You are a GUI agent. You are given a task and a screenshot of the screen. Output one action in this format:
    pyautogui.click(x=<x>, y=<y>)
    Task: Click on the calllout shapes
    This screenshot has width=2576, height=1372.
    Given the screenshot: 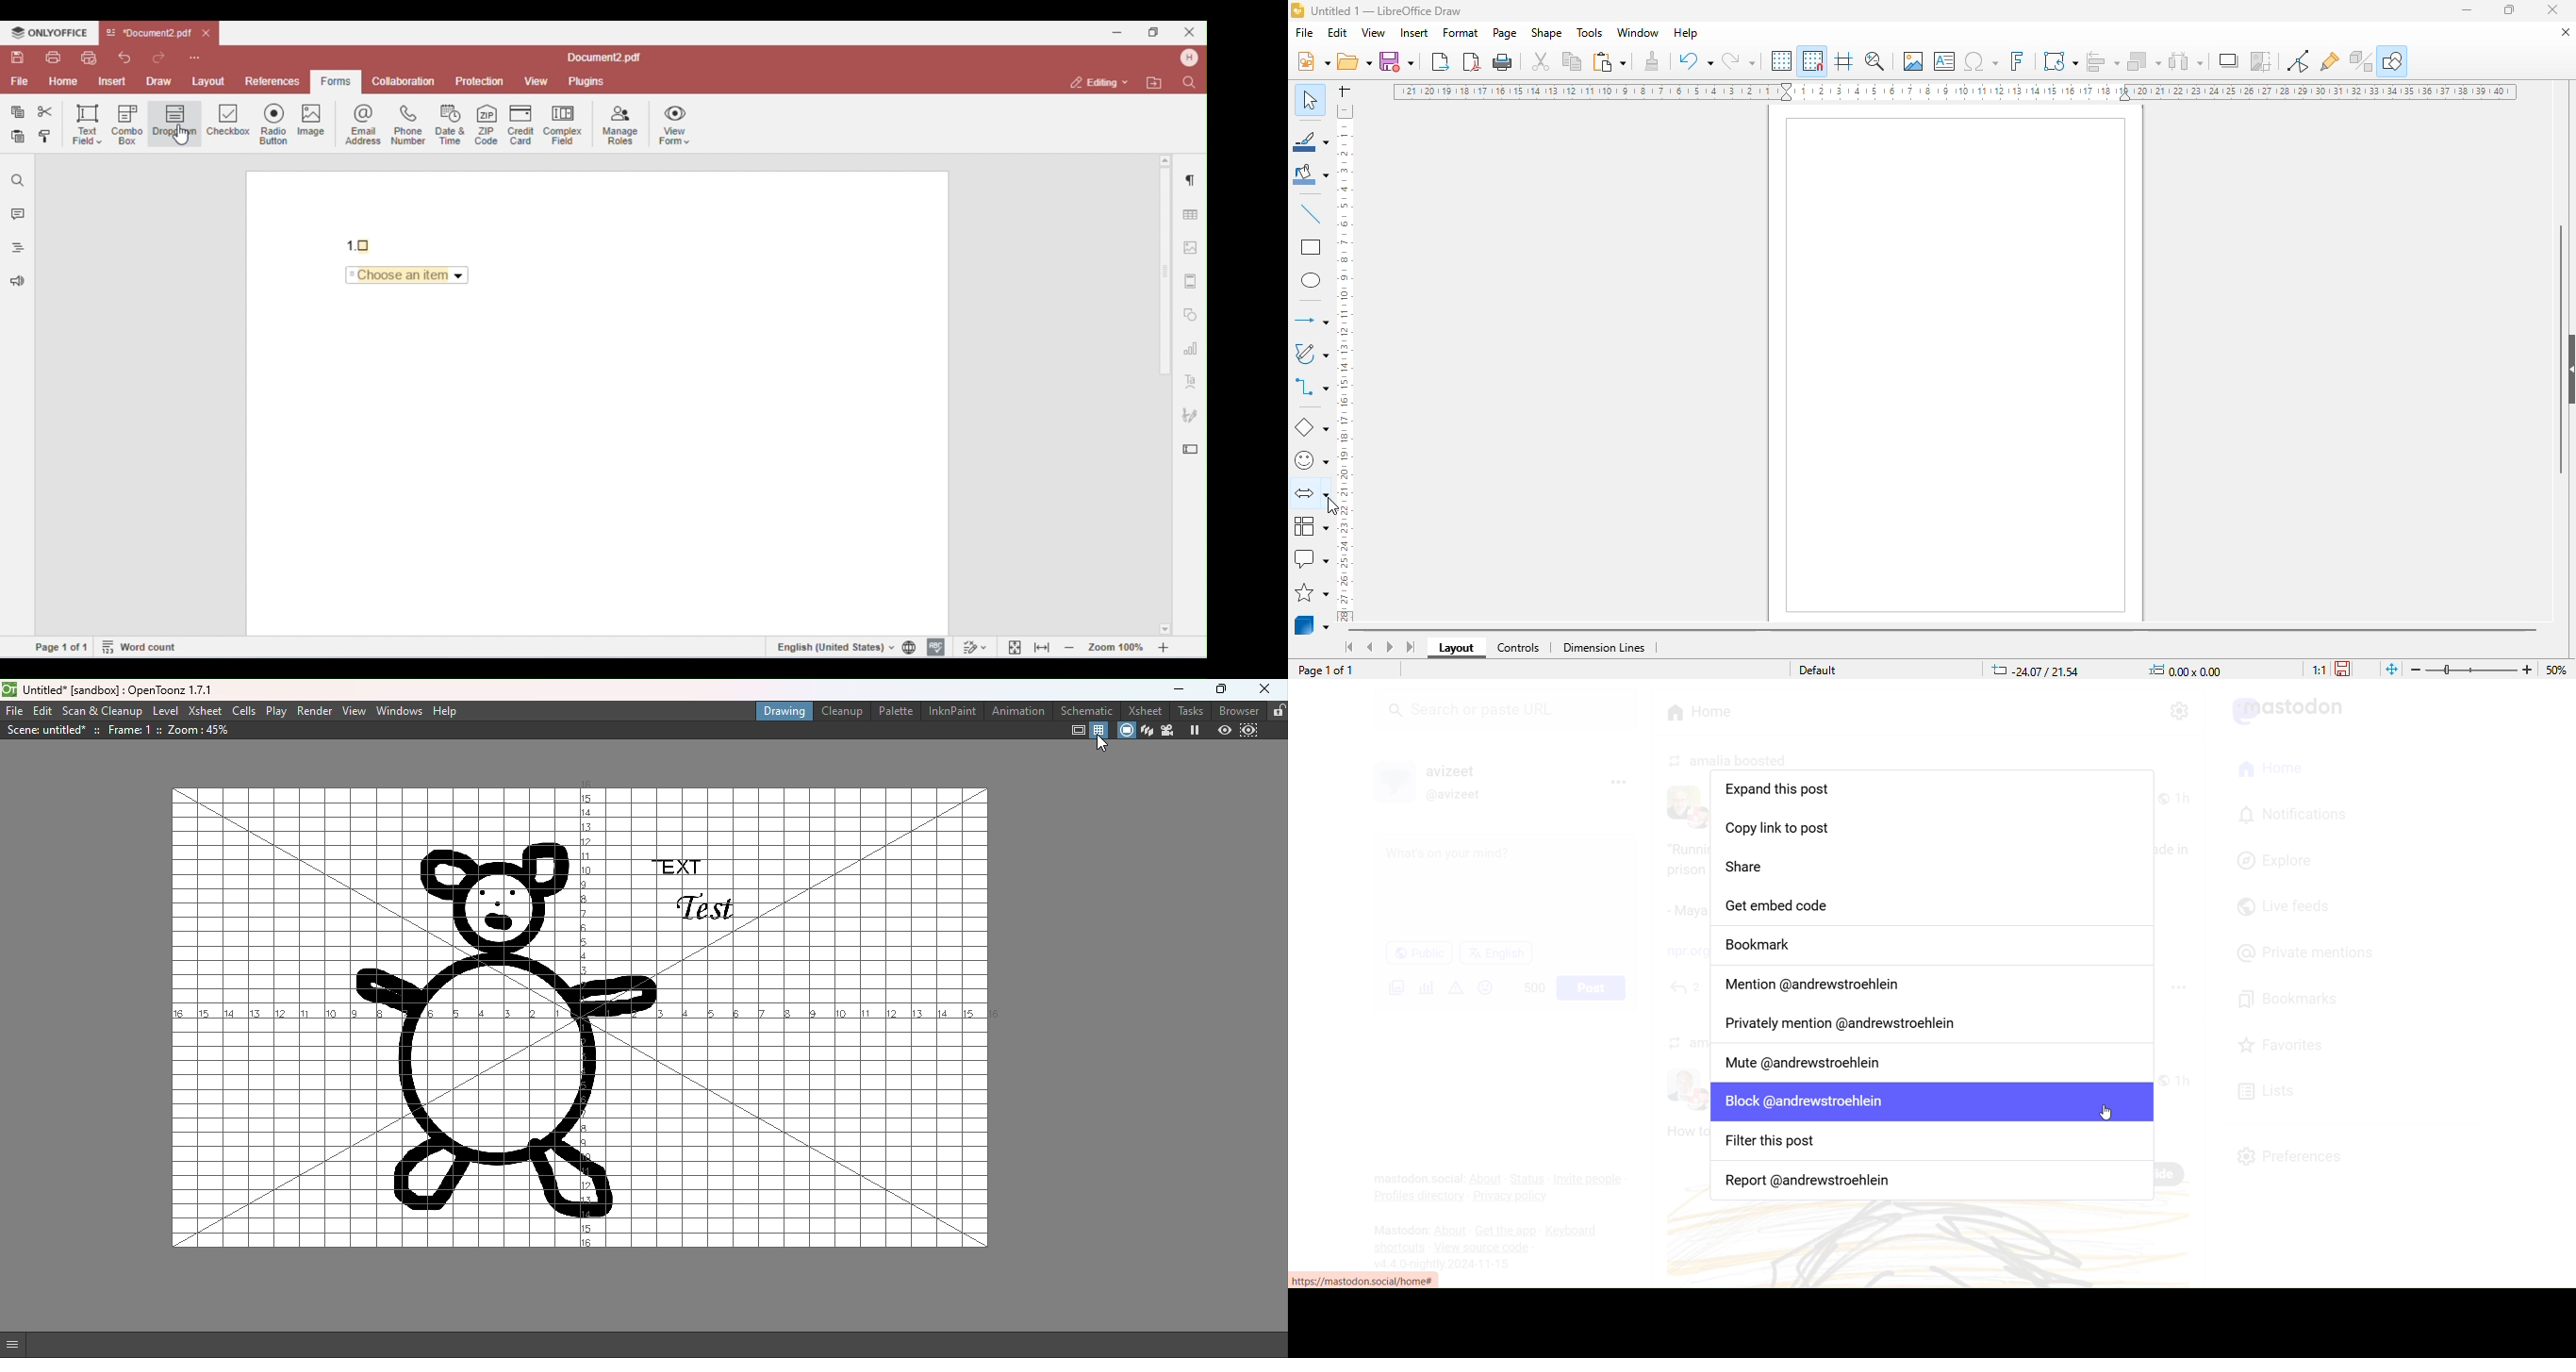 What is the action you would take?
    pyautogui.click(x=1311, y=558)
    